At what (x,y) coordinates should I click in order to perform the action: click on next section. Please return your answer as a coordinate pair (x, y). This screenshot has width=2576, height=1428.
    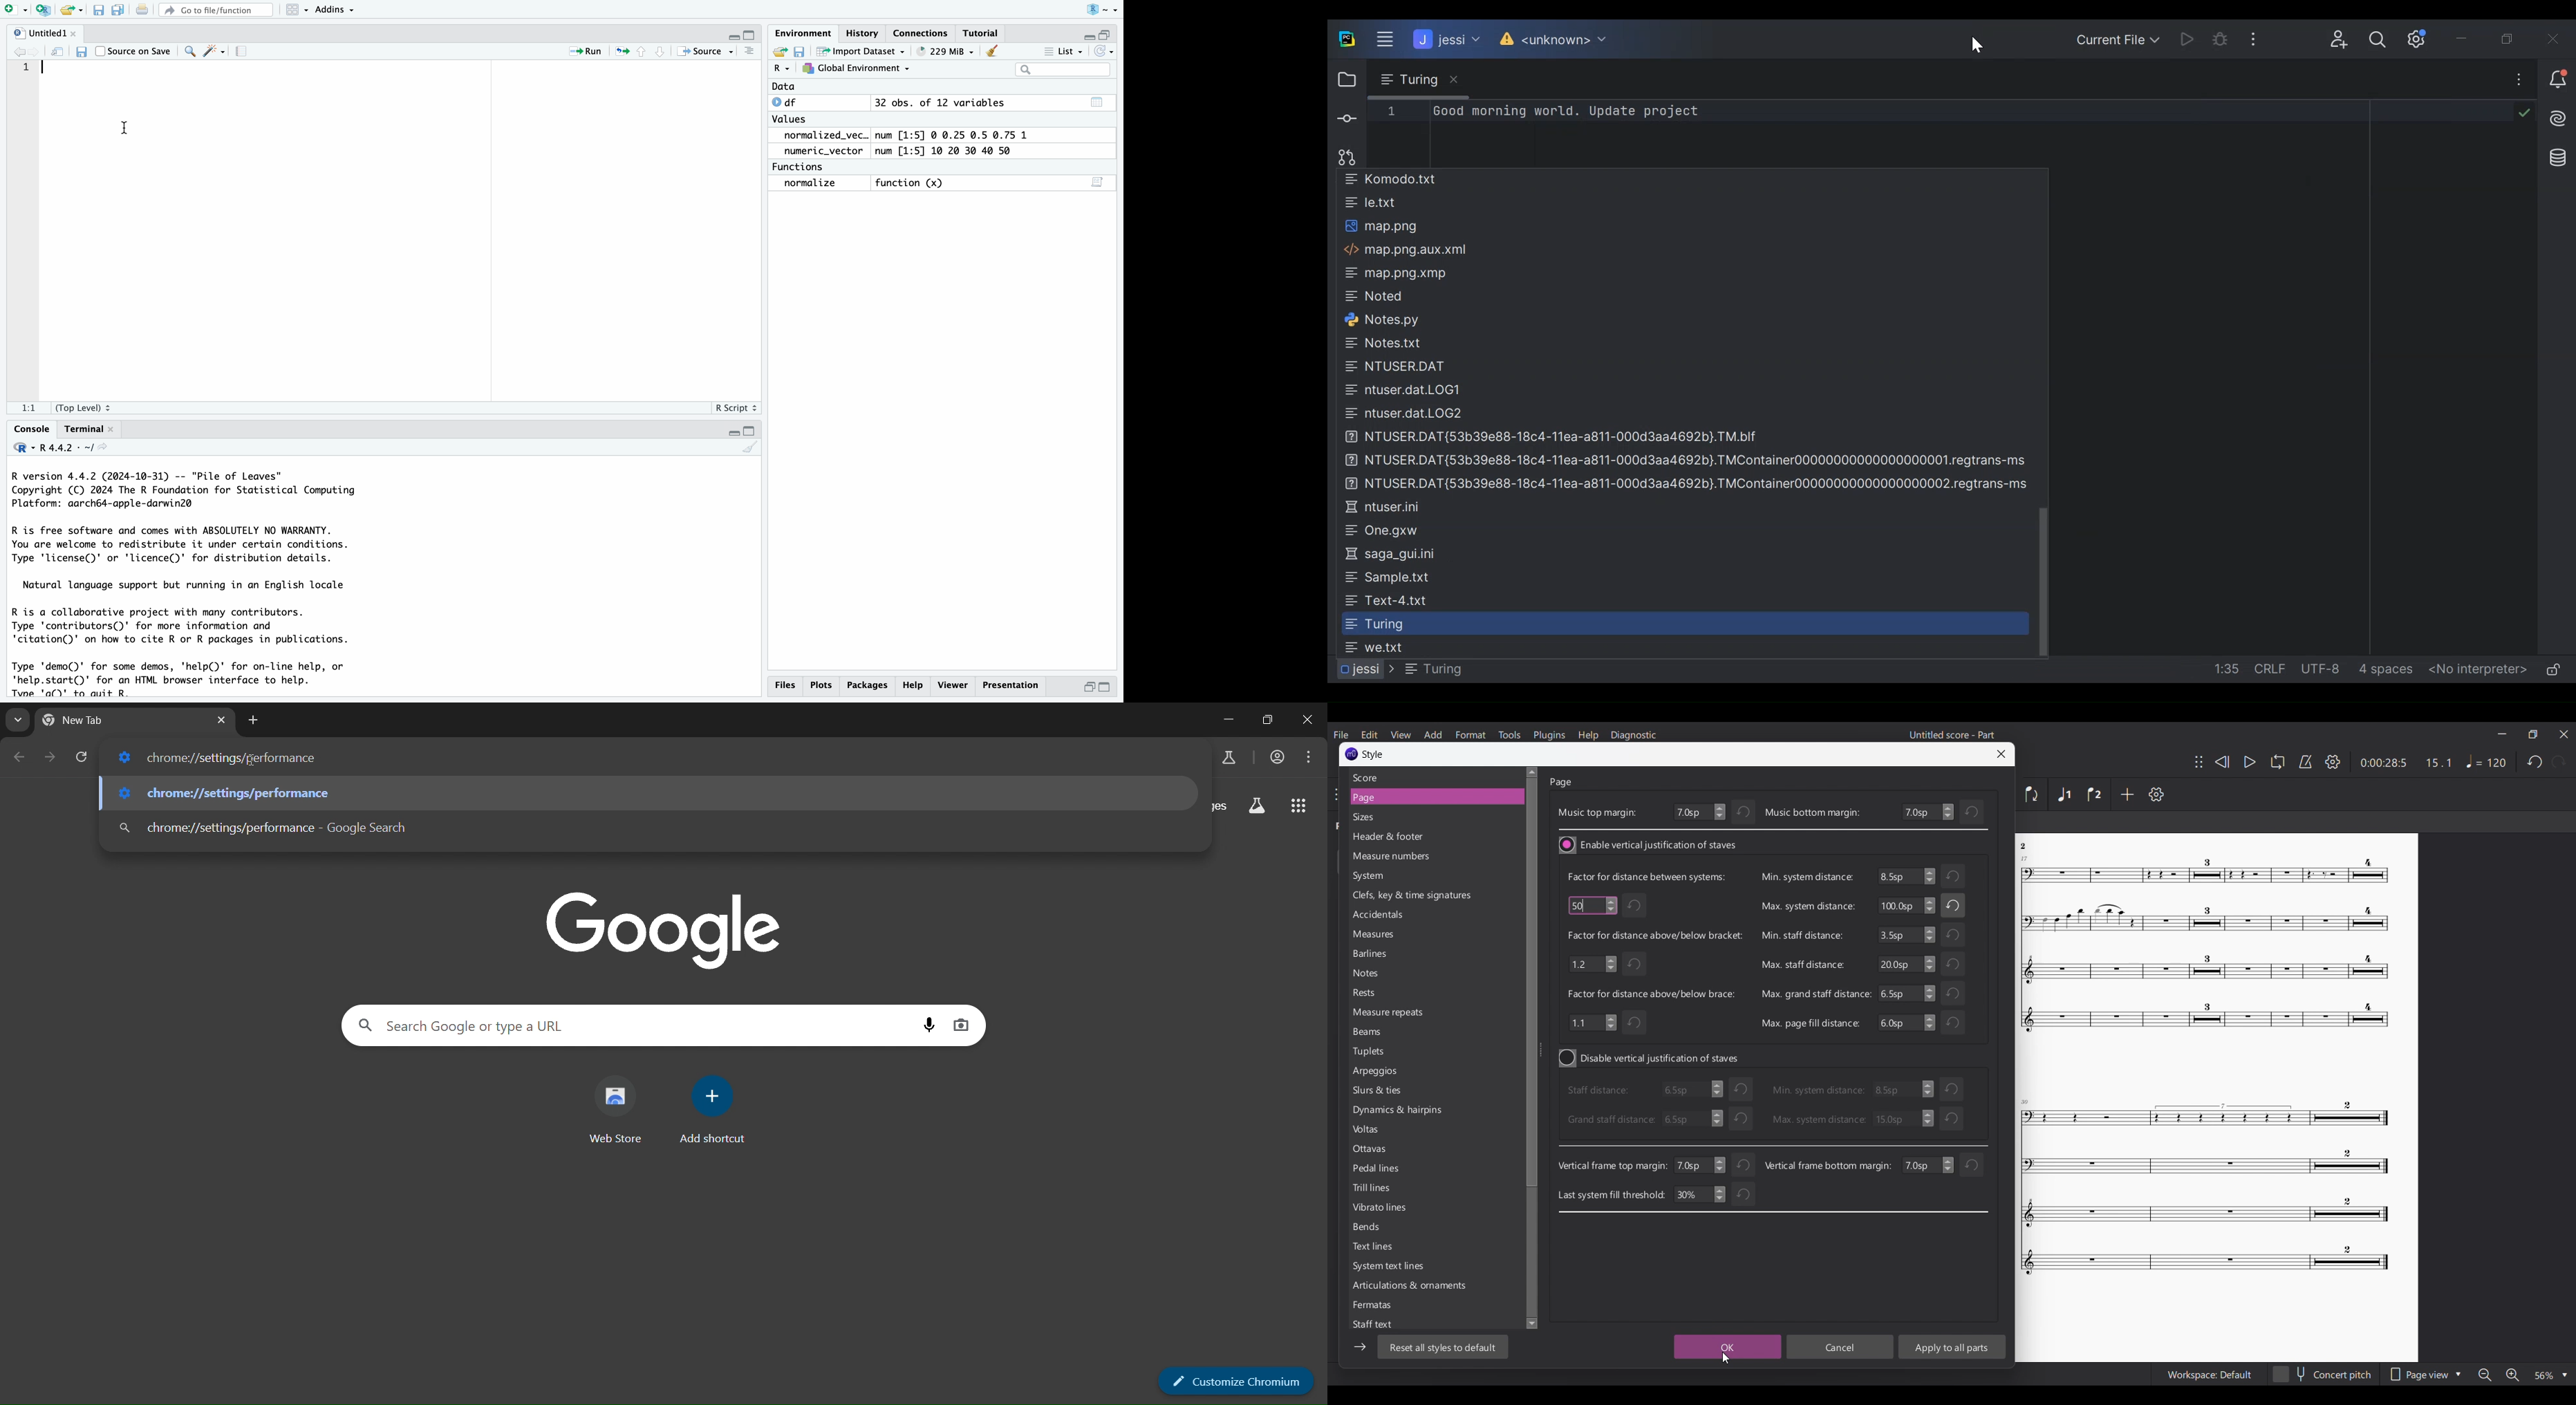
    Looking at the image, I should click on (662, 53).